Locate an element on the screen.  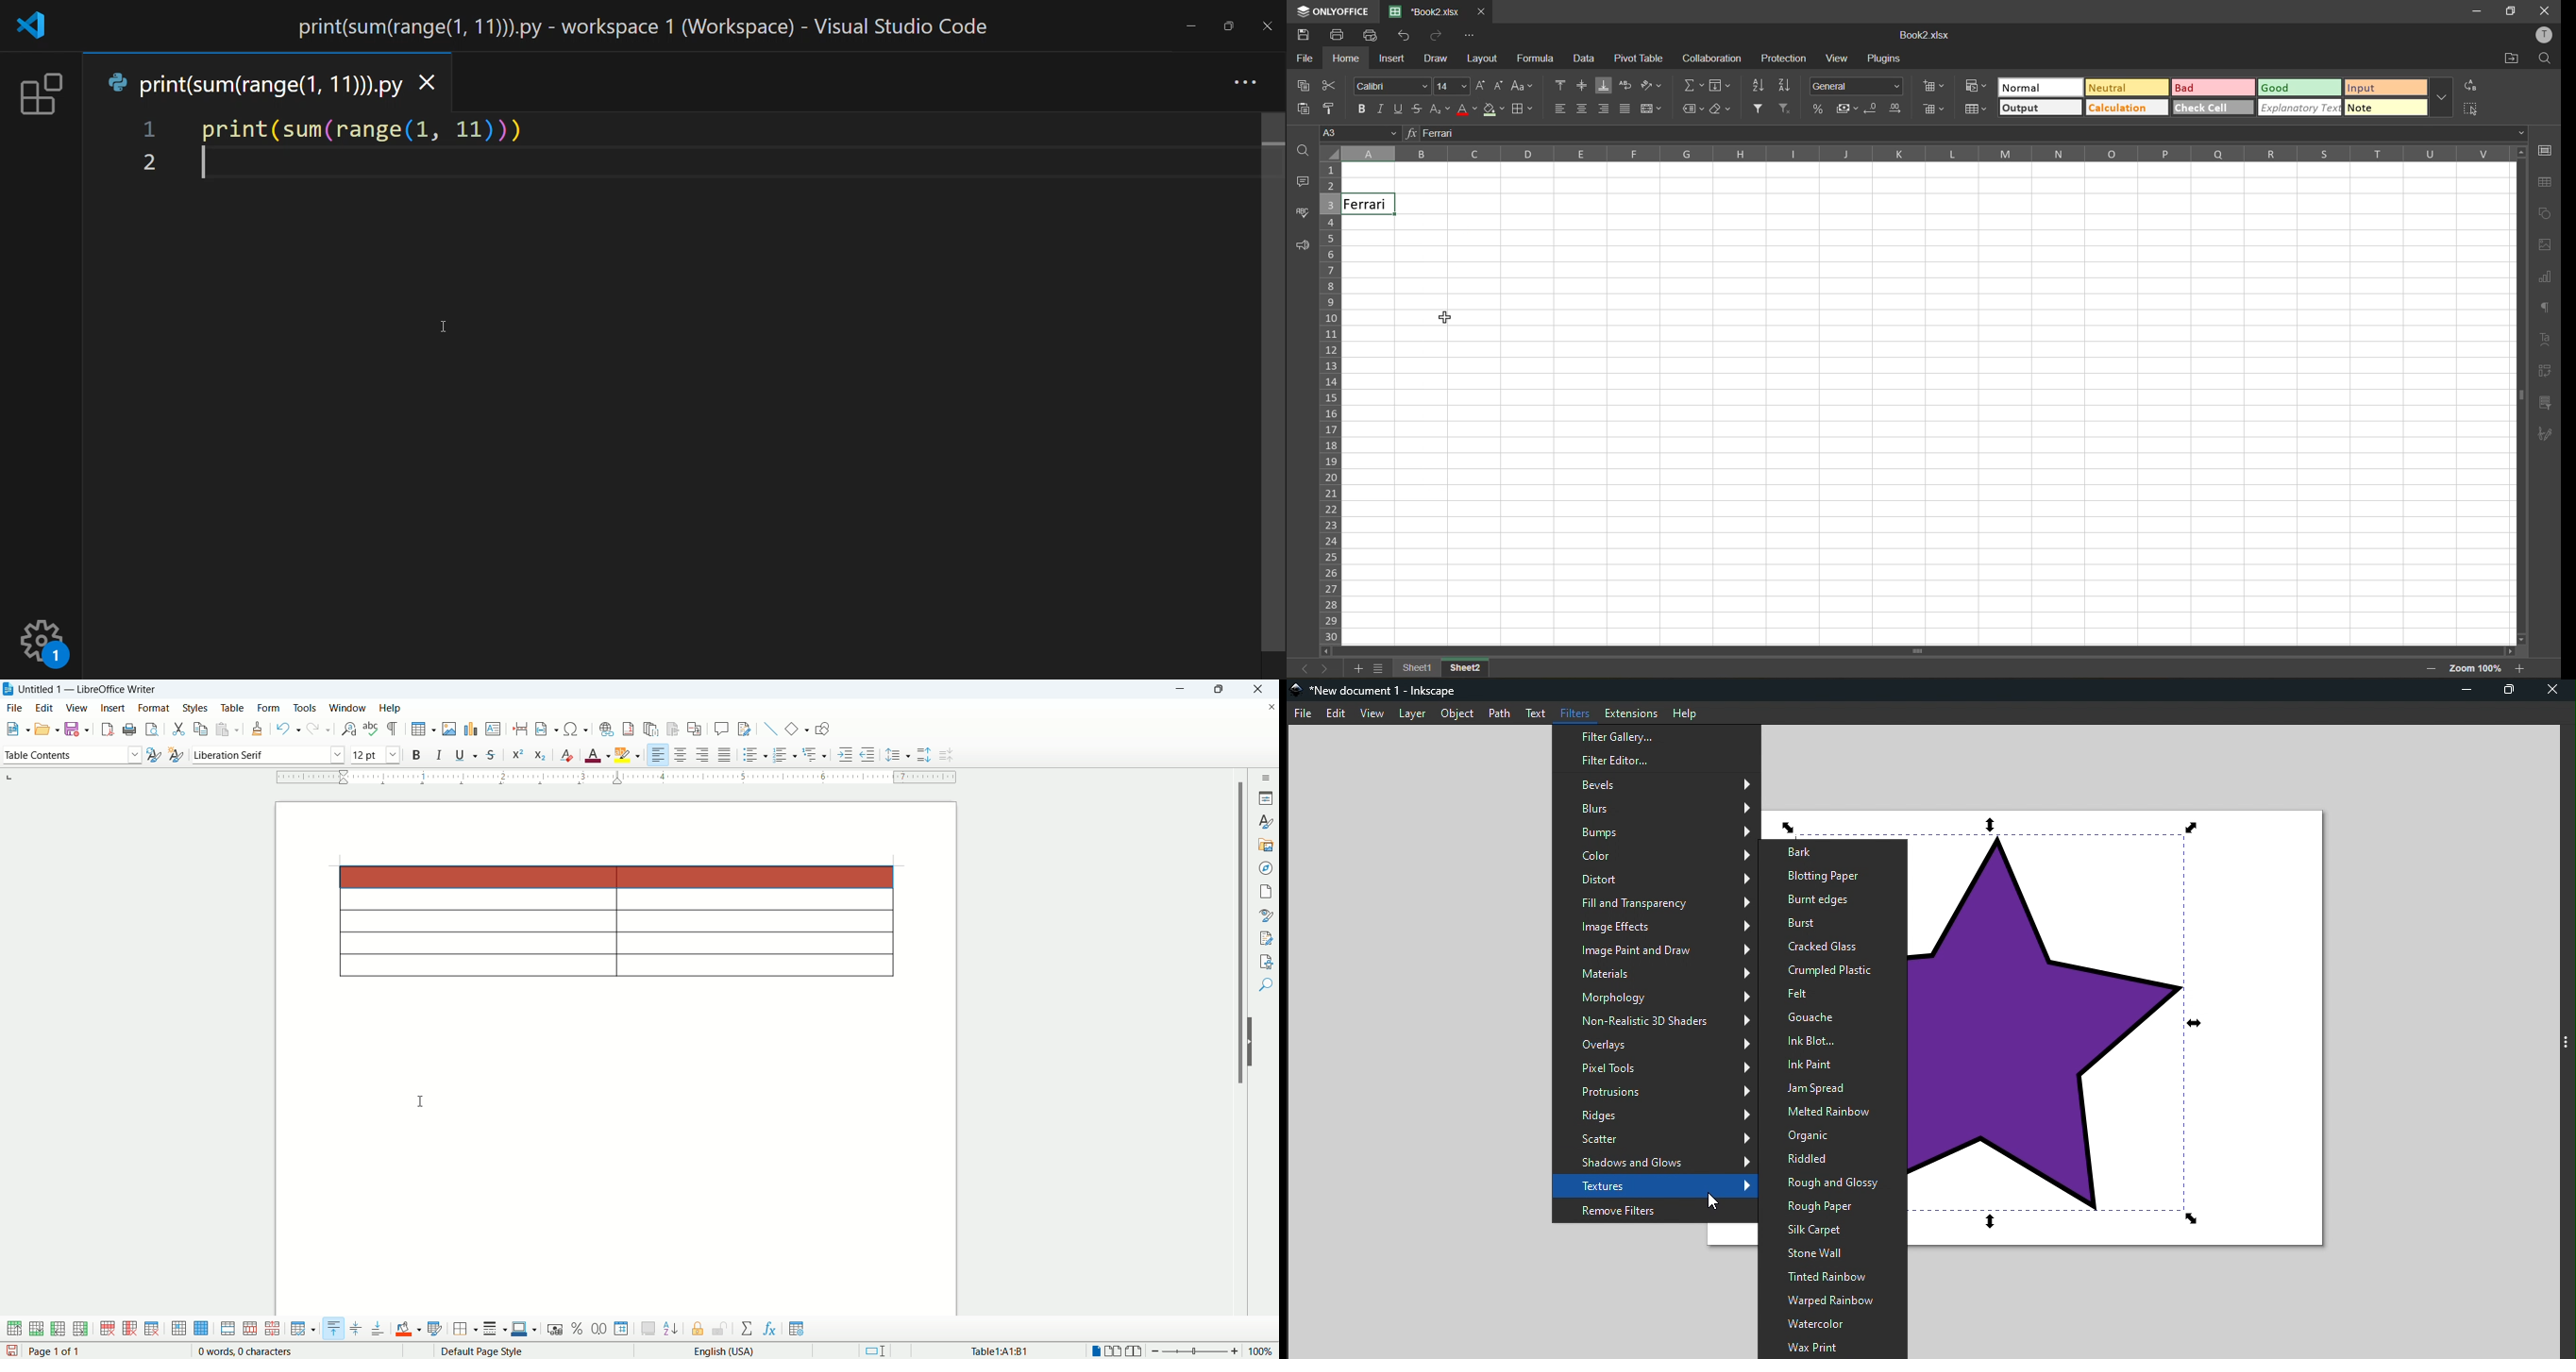
vertical scroll bar is located at coordinates (1237, 1053).